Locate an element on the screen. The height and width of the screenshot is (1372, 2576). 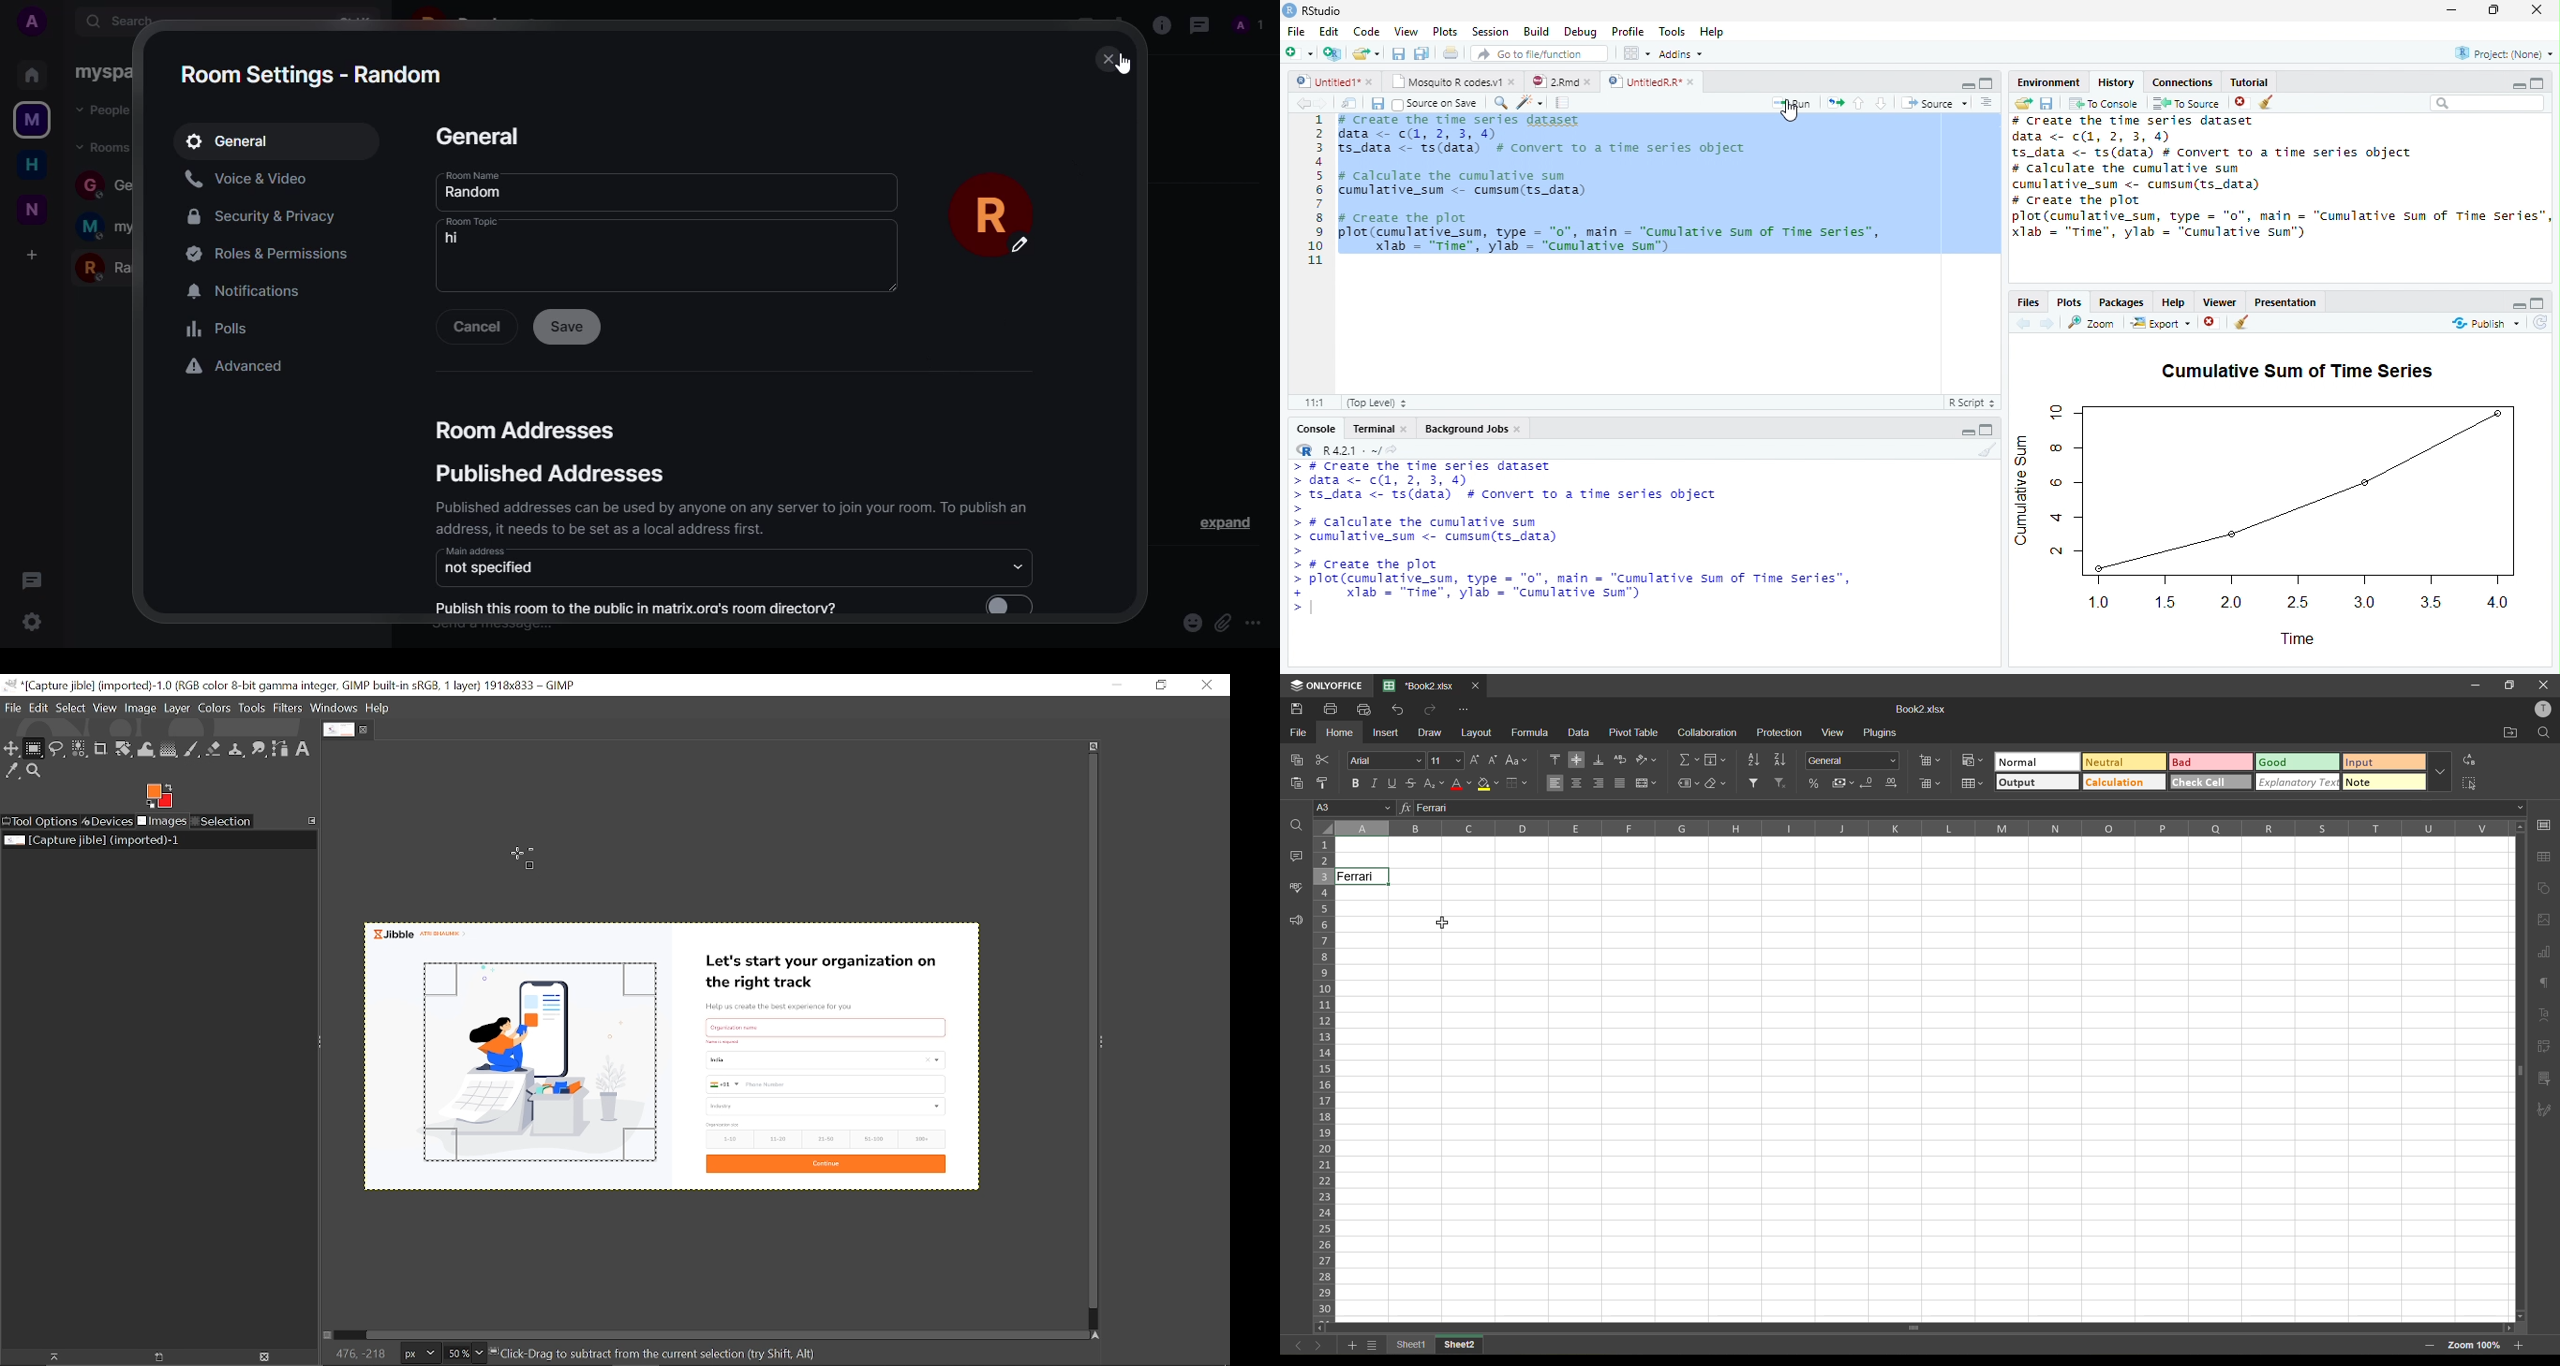
To Source is located at coordinates (2185, 104).